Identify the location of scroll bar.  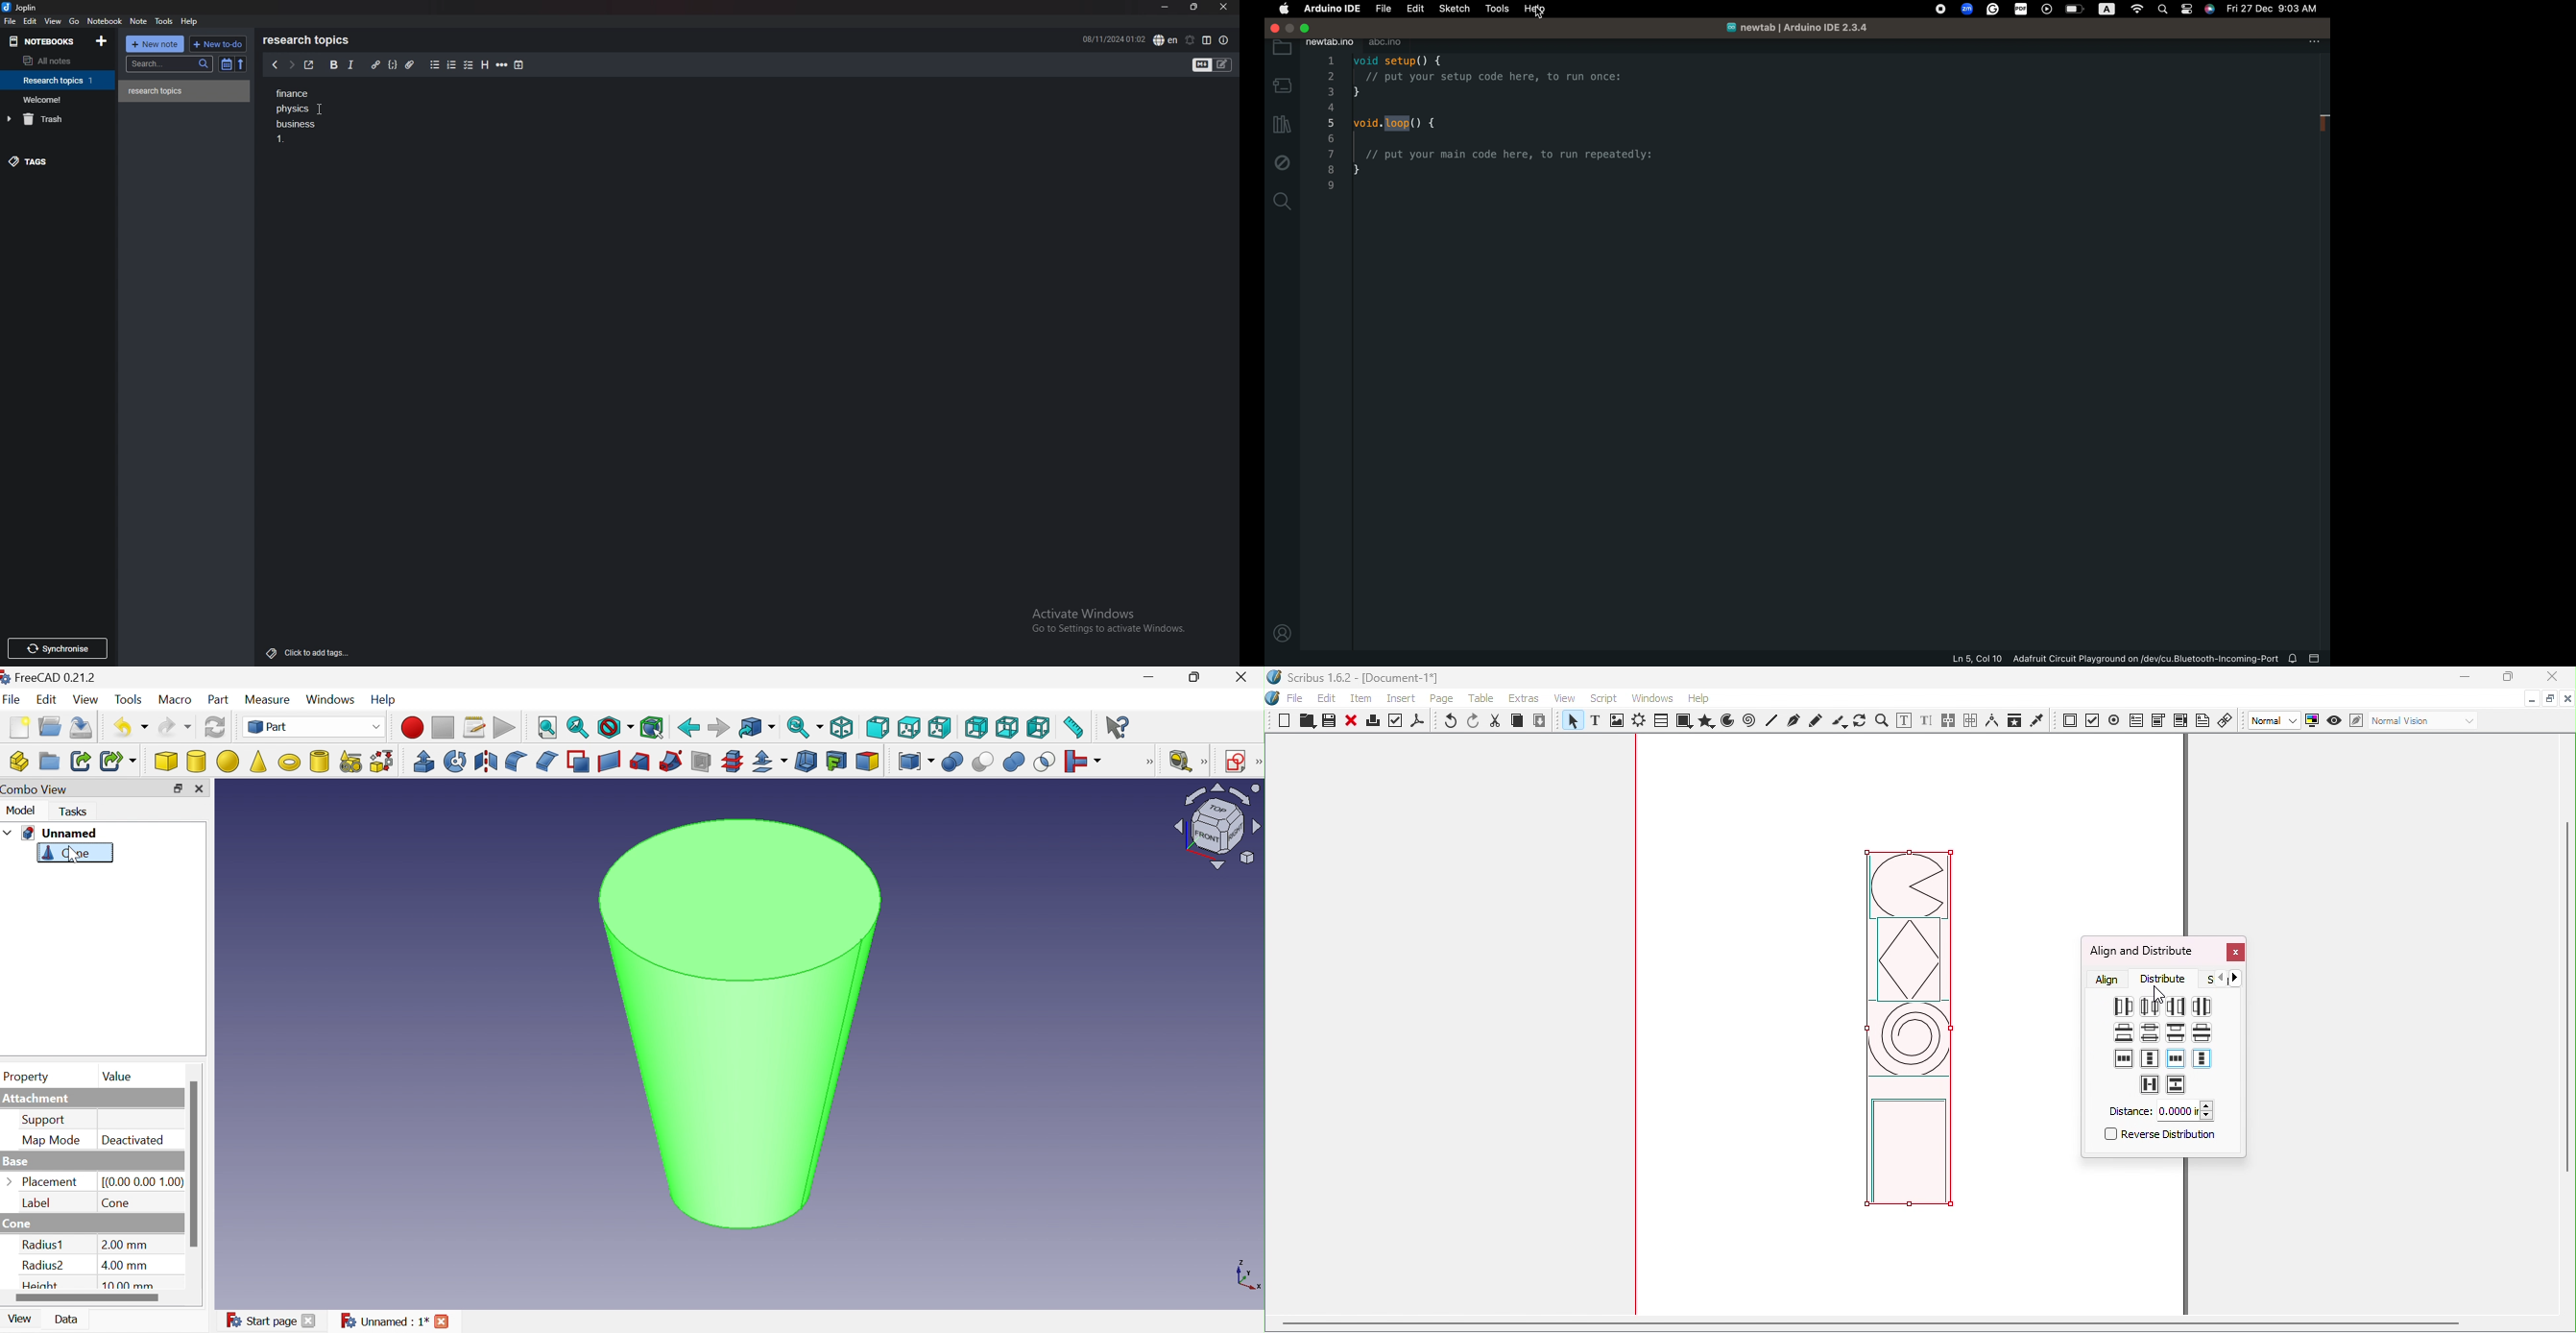
(1870, 1322).